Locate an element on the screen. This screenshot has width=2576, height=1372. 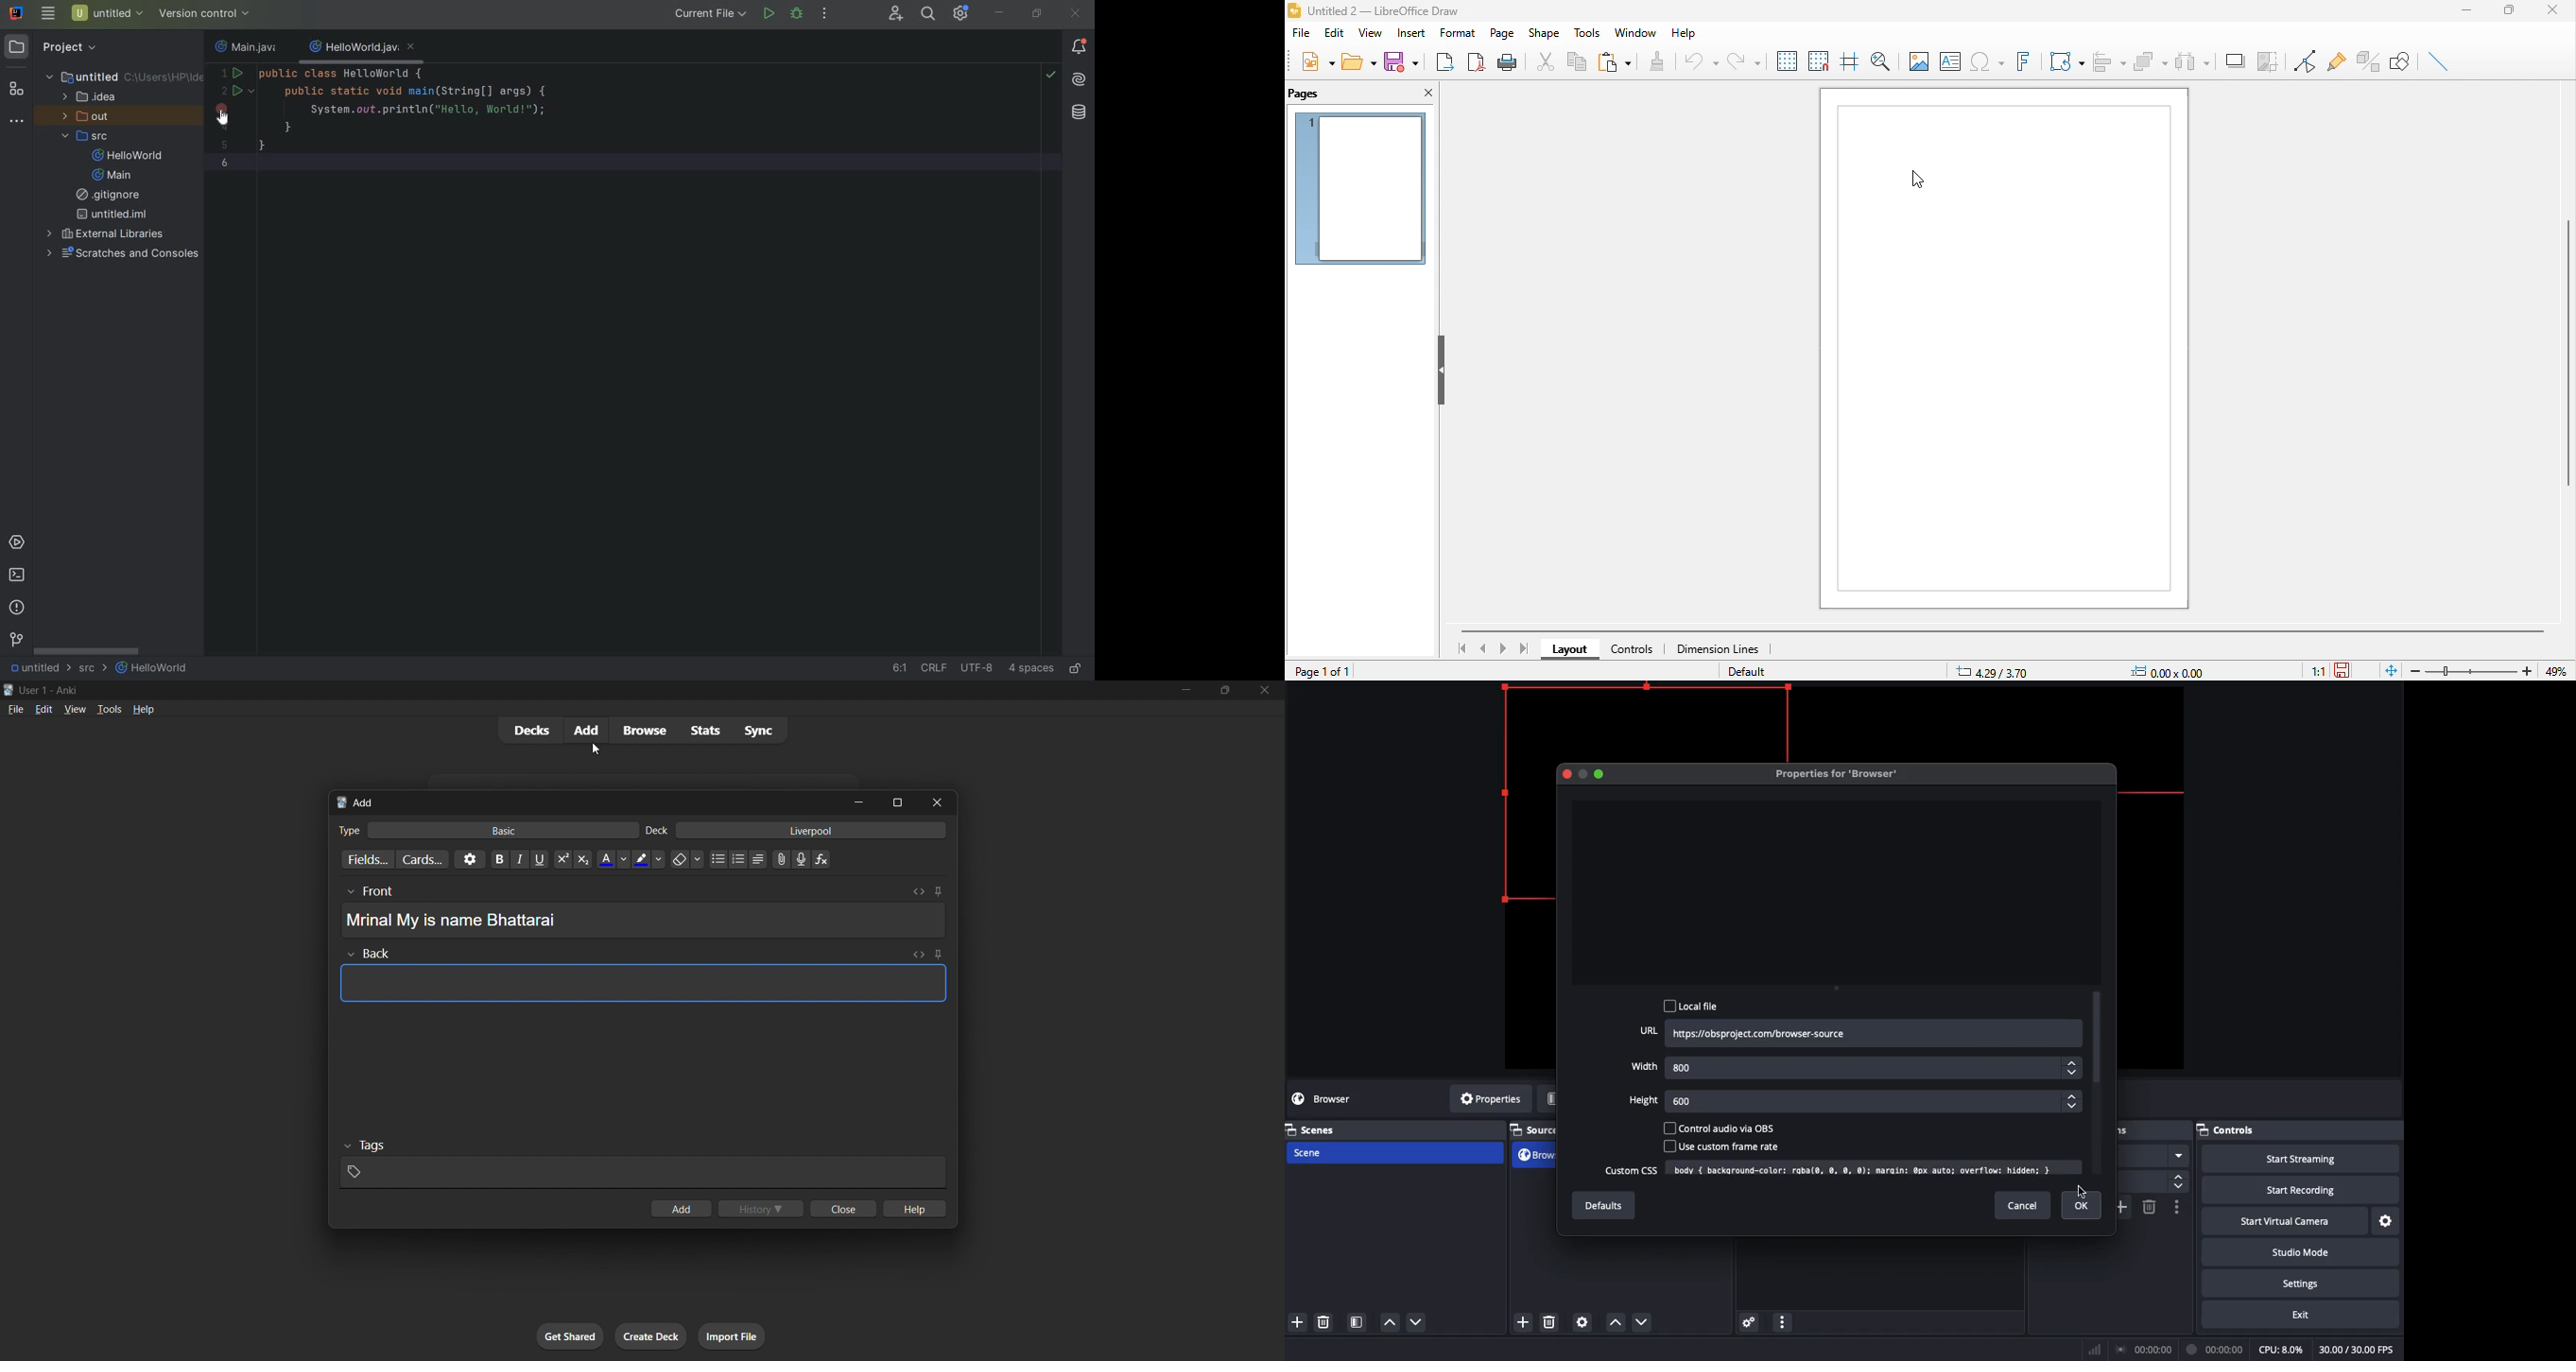
Libre Logo is located at coordinates (1294, 11).